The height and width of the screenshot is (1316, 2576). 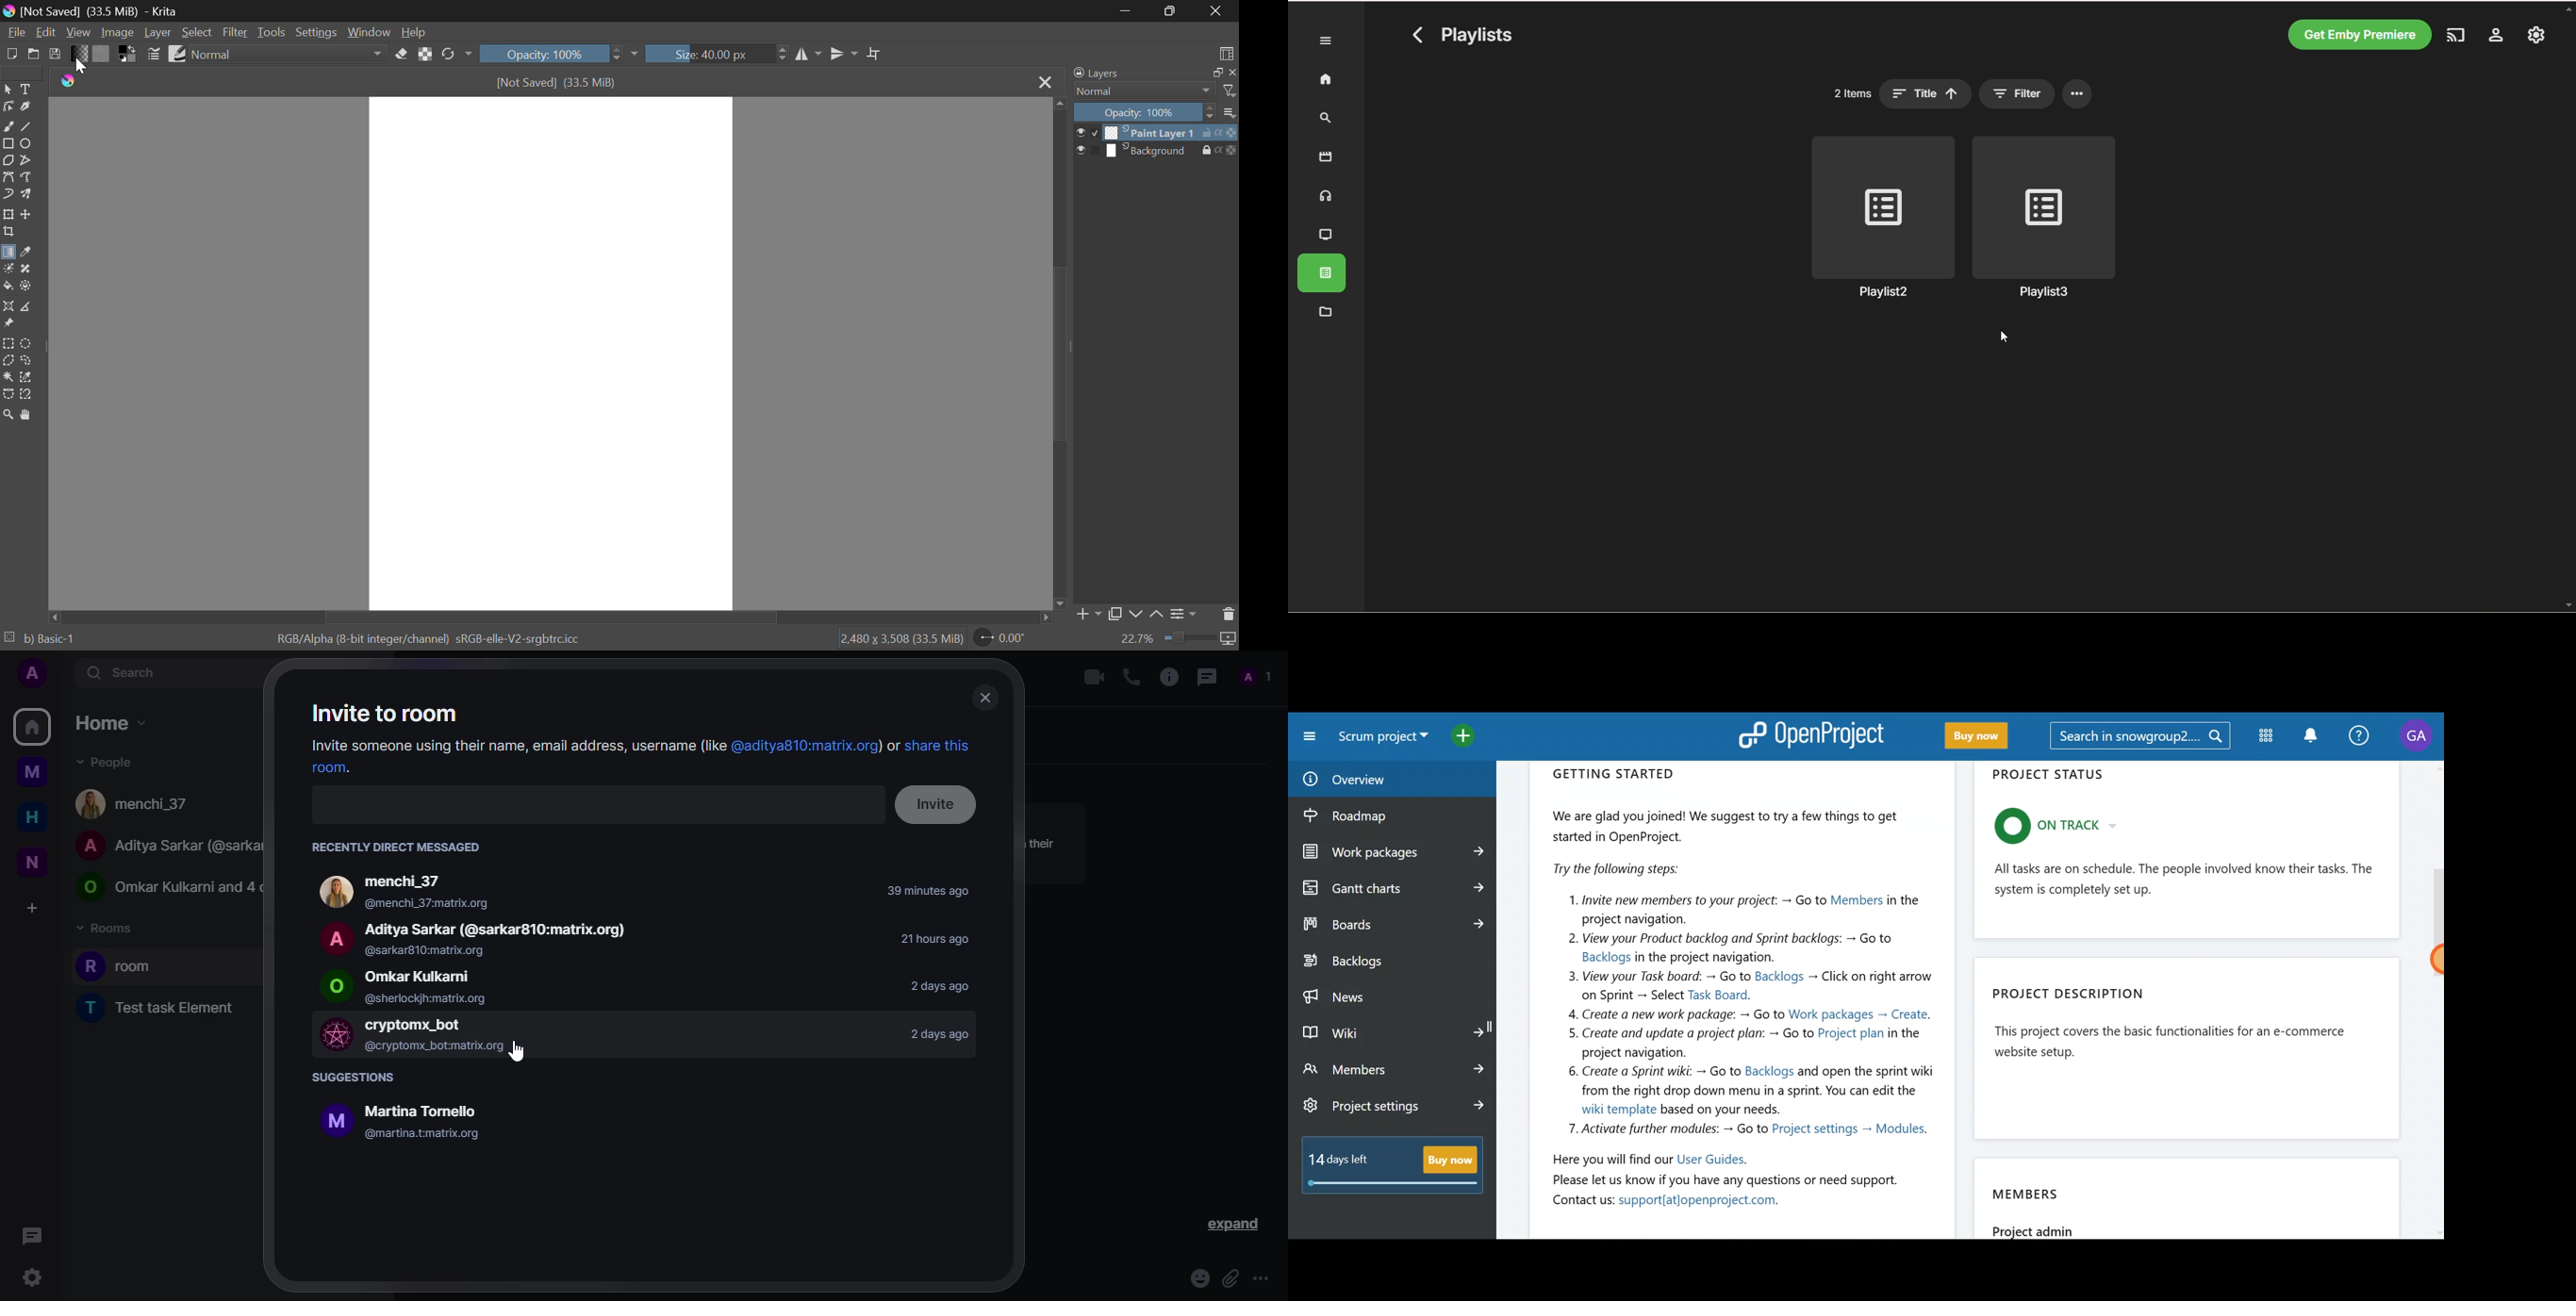 I want to click on close, so click(x=1231, y=72).